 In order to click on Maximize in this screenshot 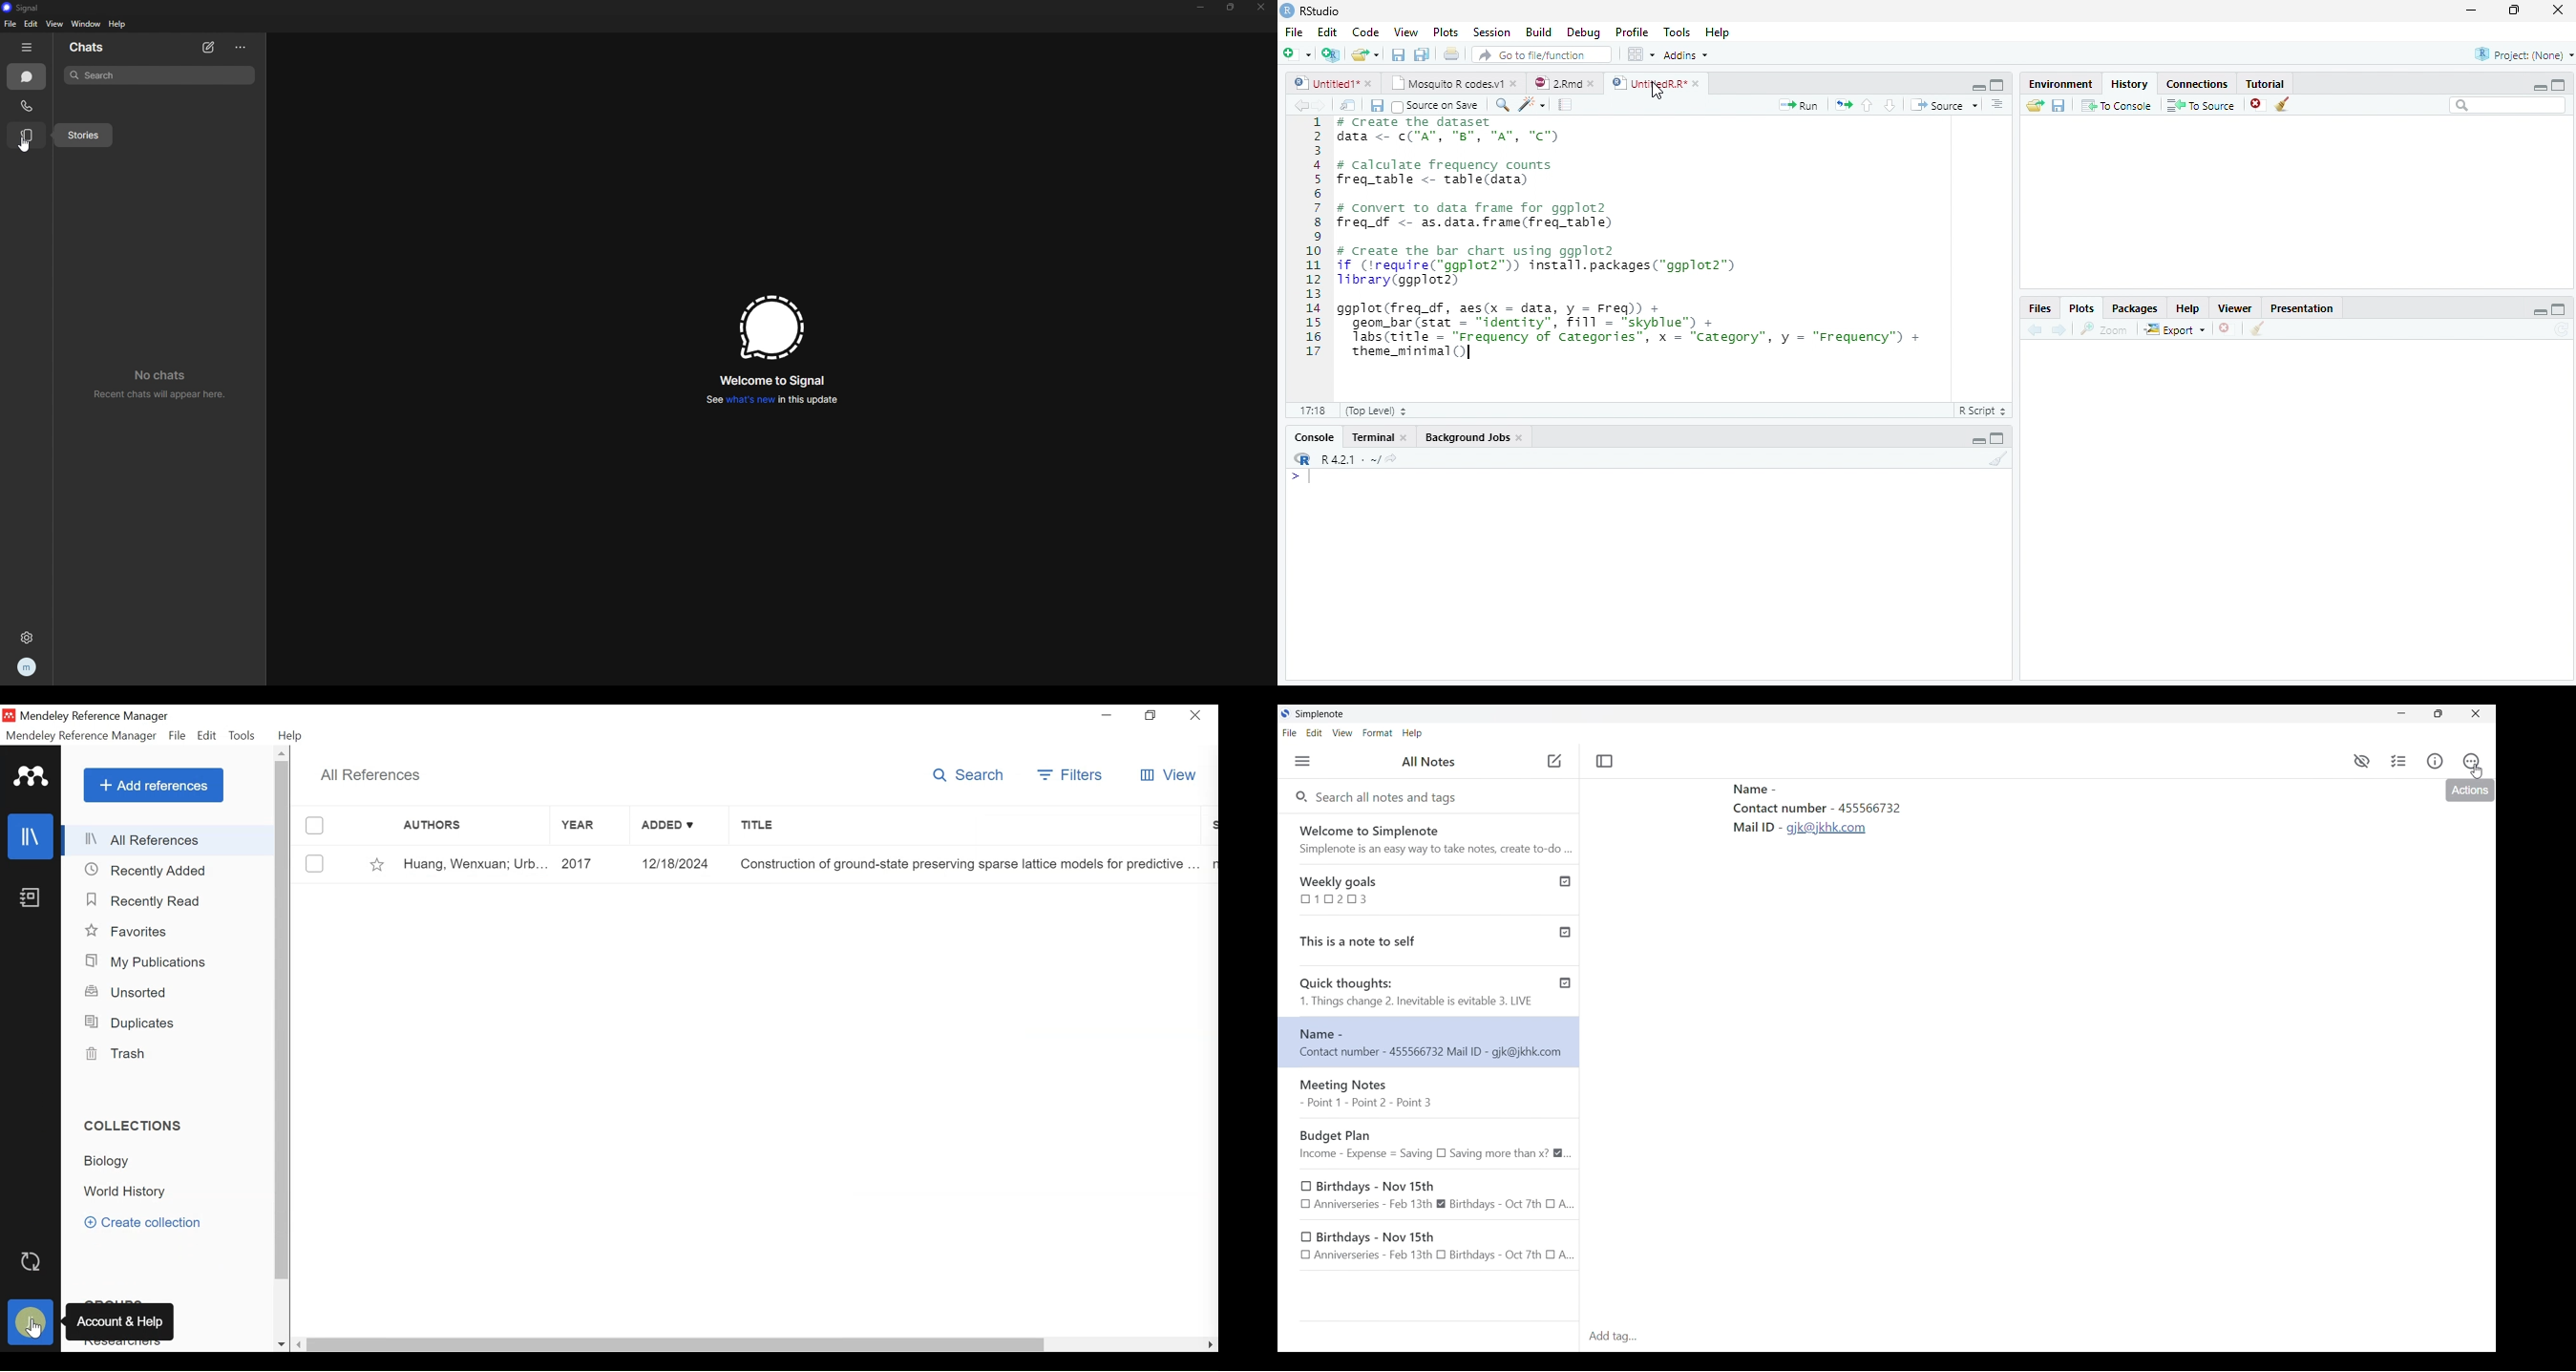, I will do `click(1999, 440)`.